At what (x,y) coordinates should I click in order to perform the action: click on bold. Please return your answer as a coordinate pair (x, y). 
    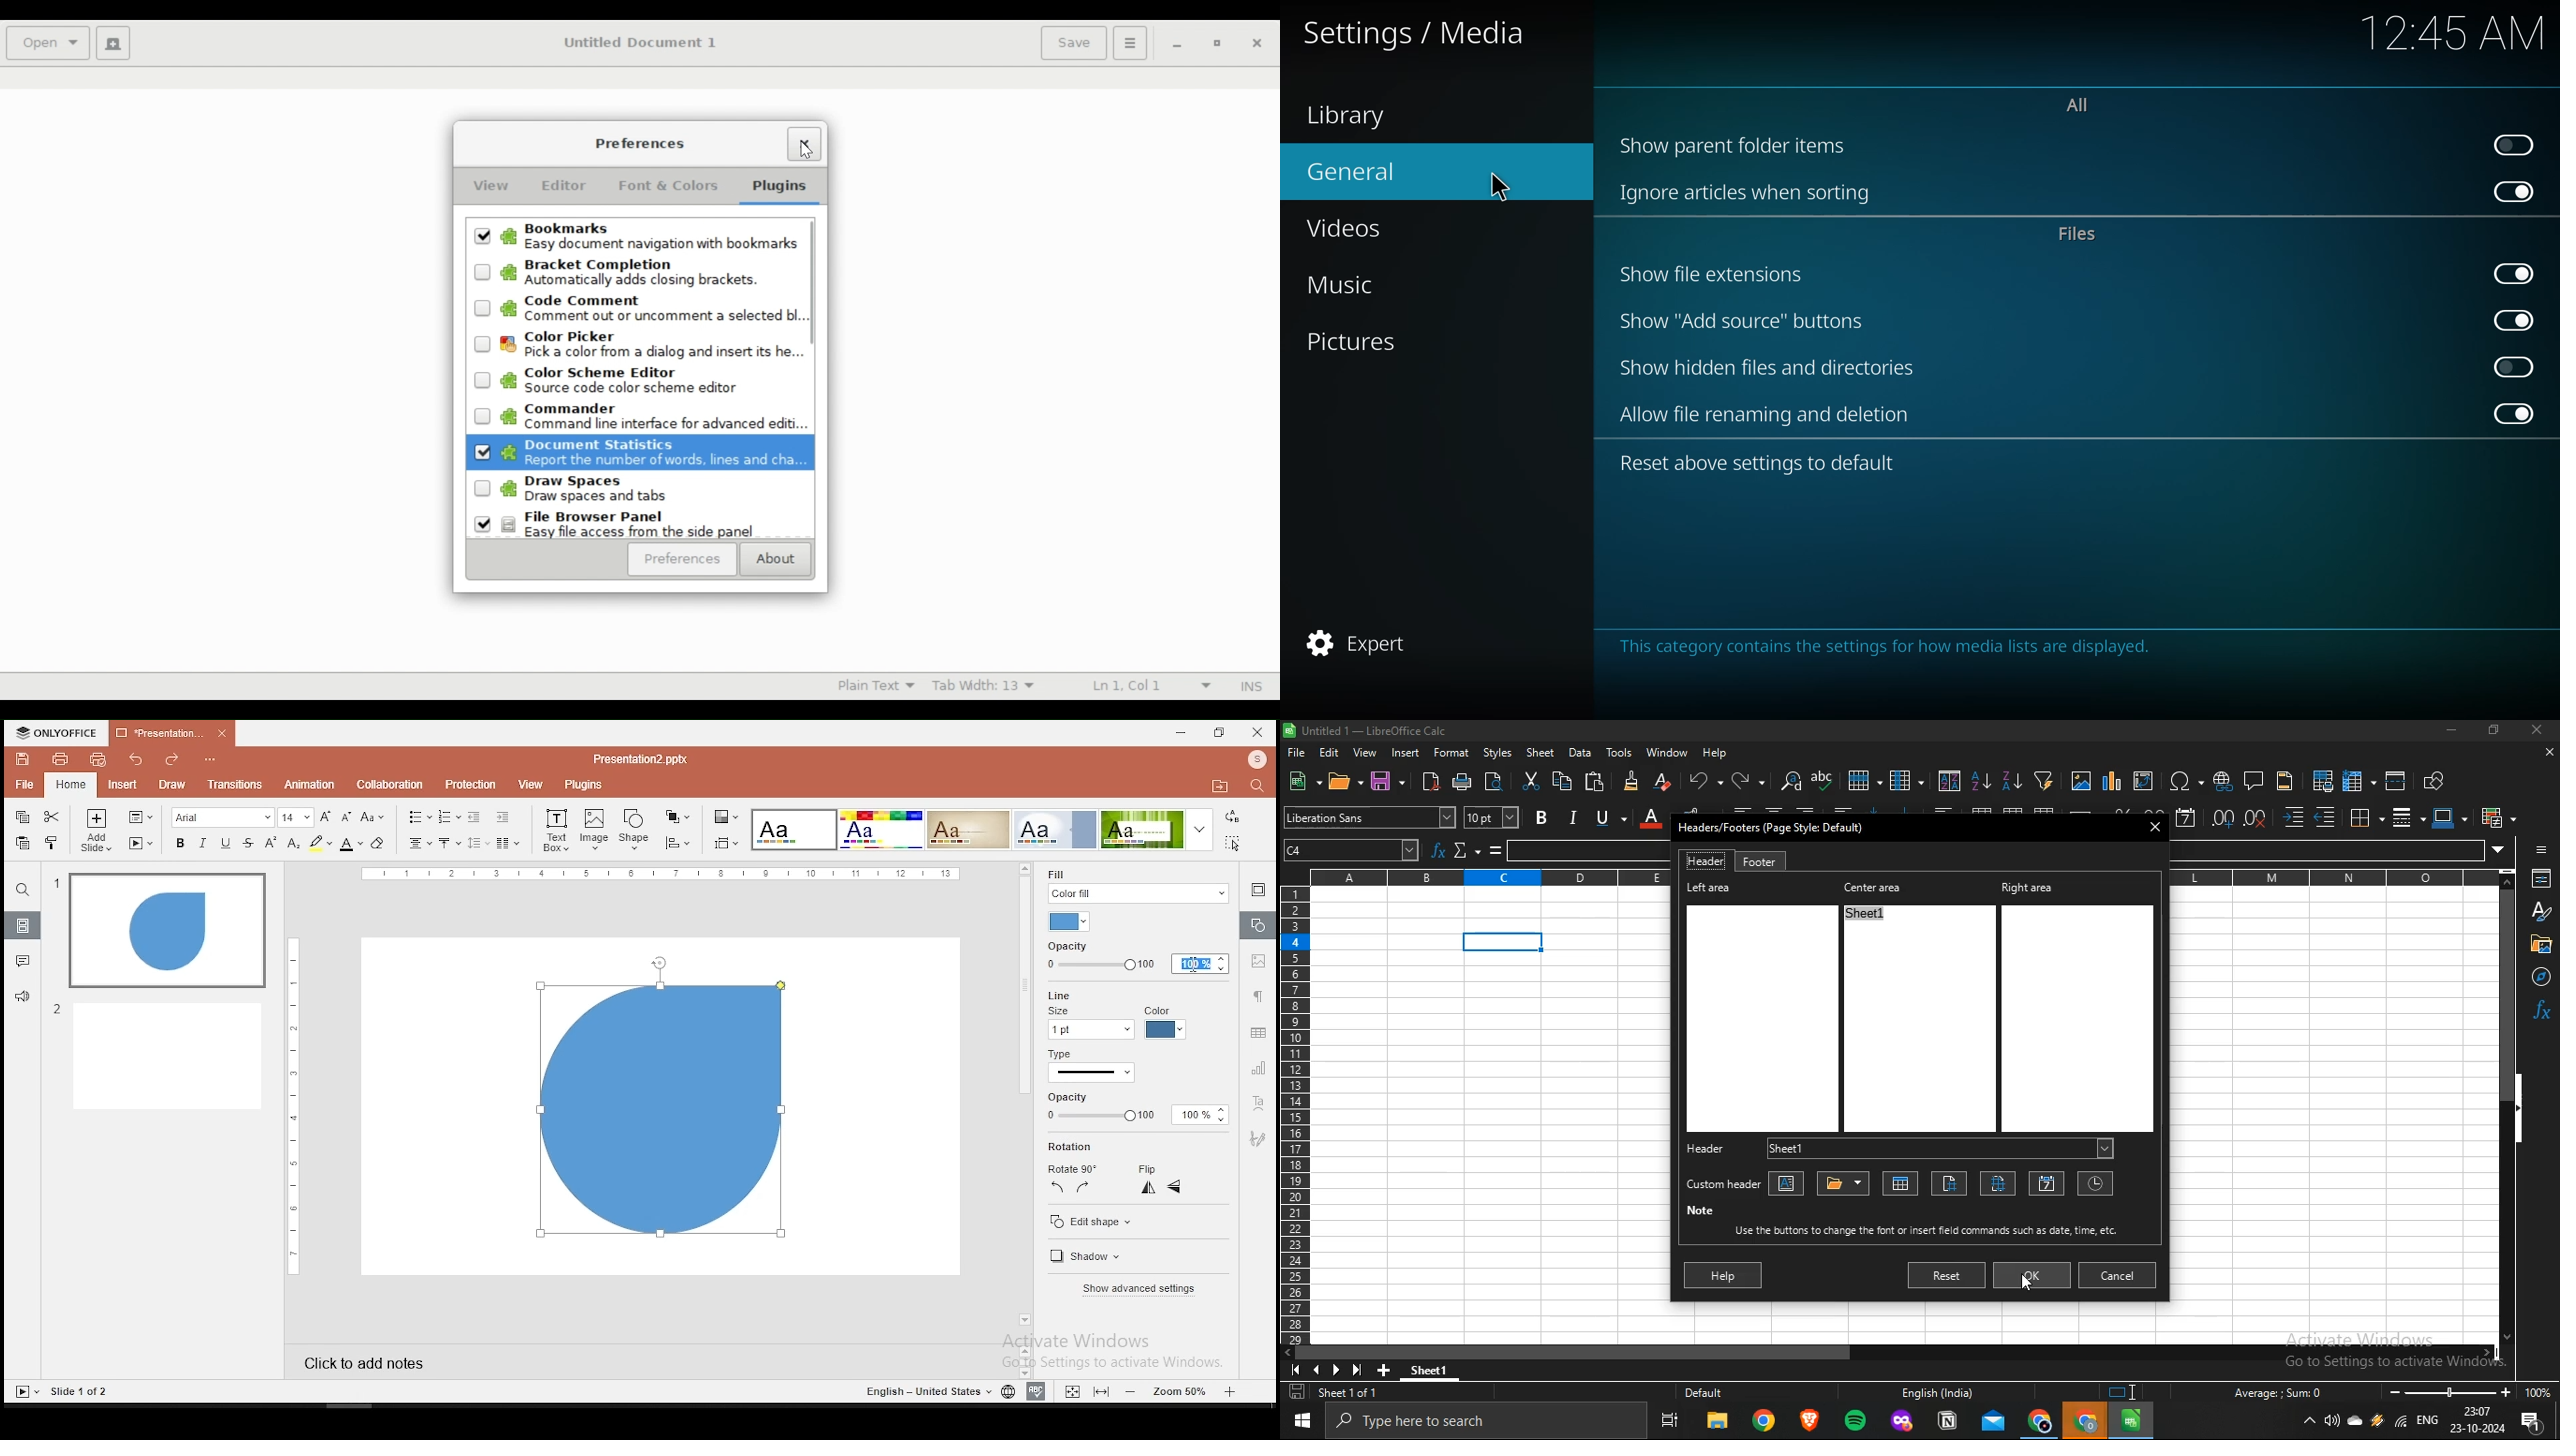
    Looking at the image, I should click on (179, 842).